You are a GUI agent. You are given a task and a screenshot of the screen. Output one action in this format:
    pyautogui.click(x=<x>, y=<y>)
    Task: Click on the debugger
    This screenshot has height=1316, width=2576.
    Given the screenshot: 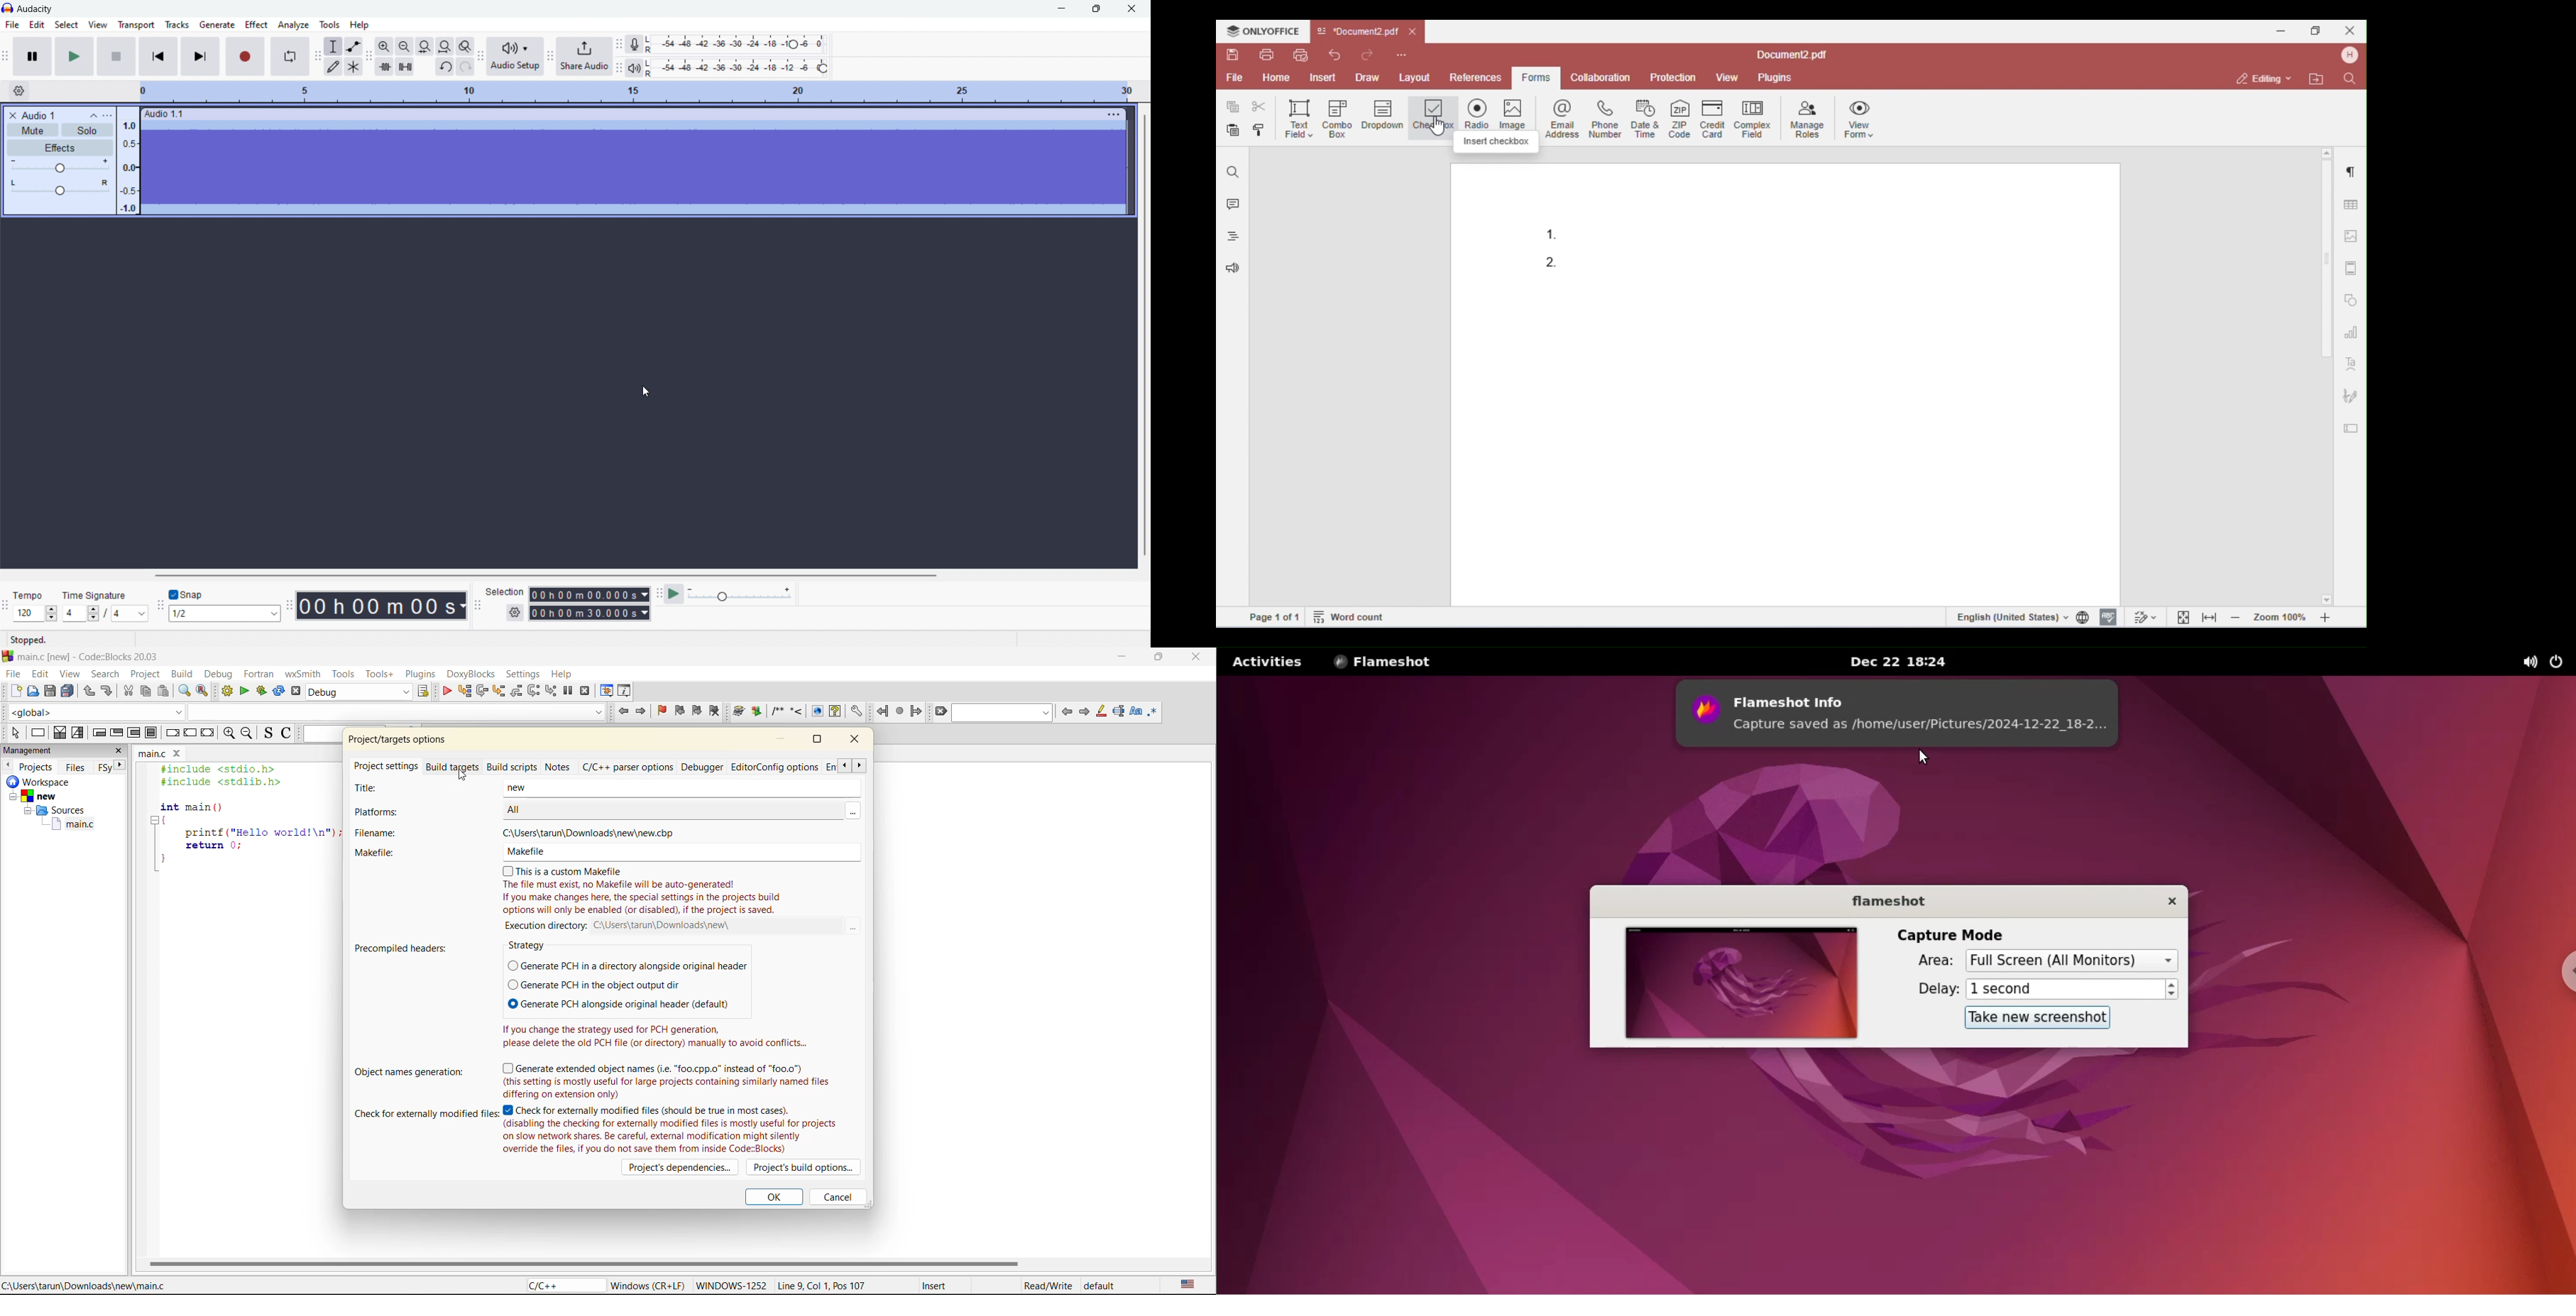 What is the action you would take?
    pyautogui.click(x=704, y=767)
    